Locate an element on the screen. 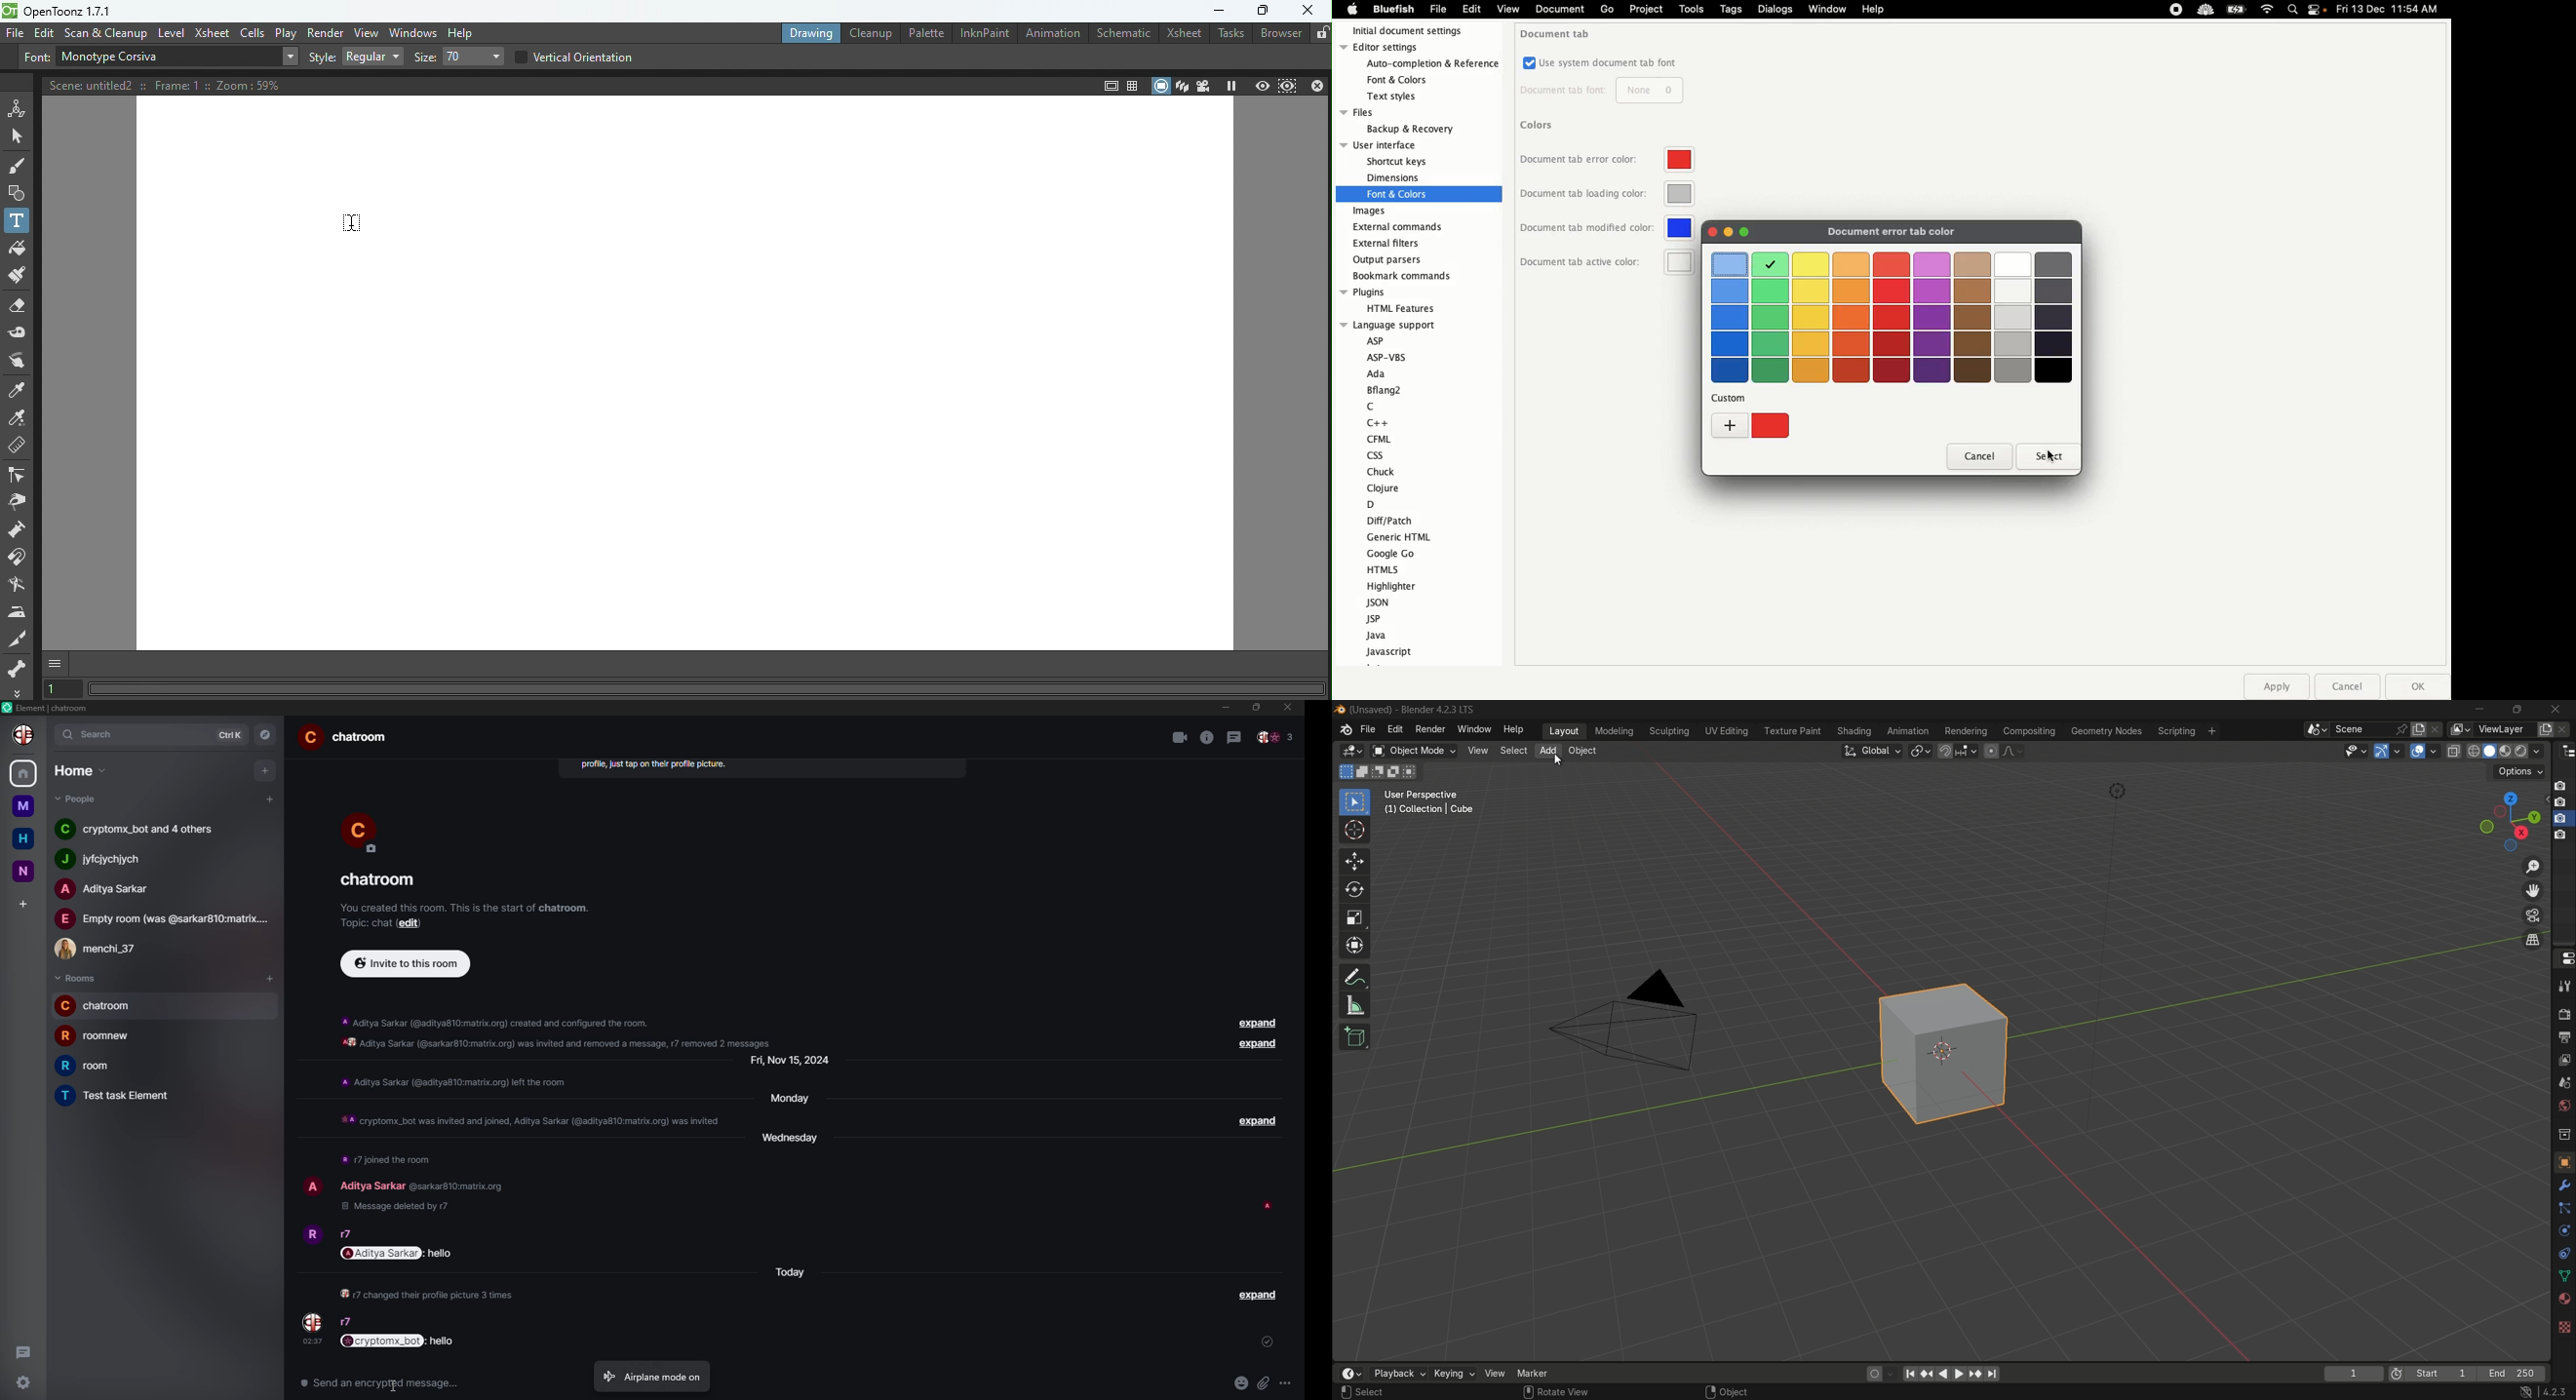 Image resolution: width=2576 pixels, height=1400 pixels. cursor is located at coordinates (2049, 462).